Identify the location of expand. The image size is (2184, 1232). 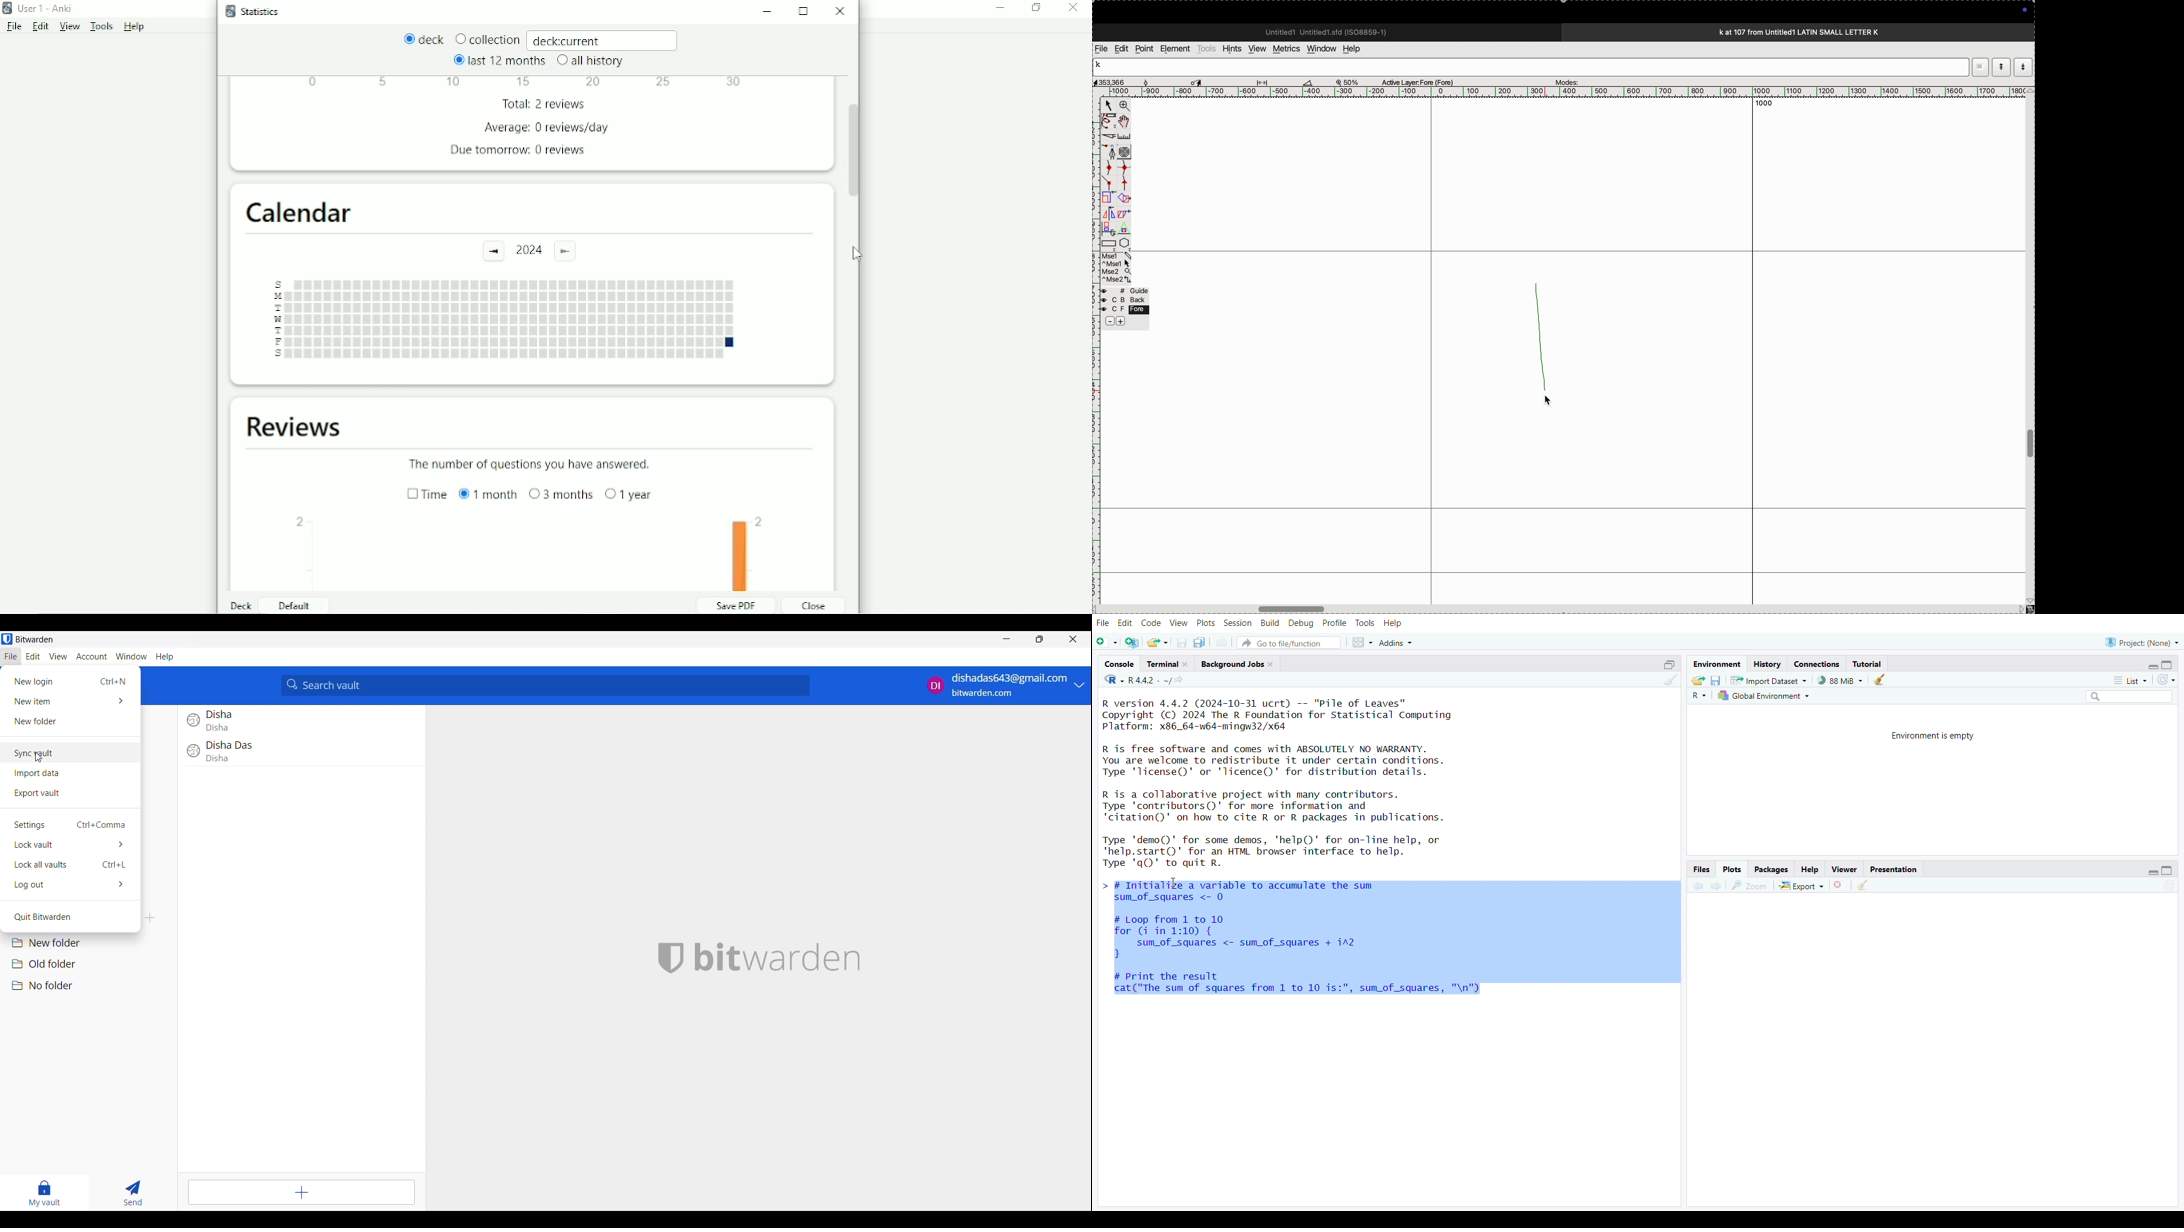
(1666, 666).